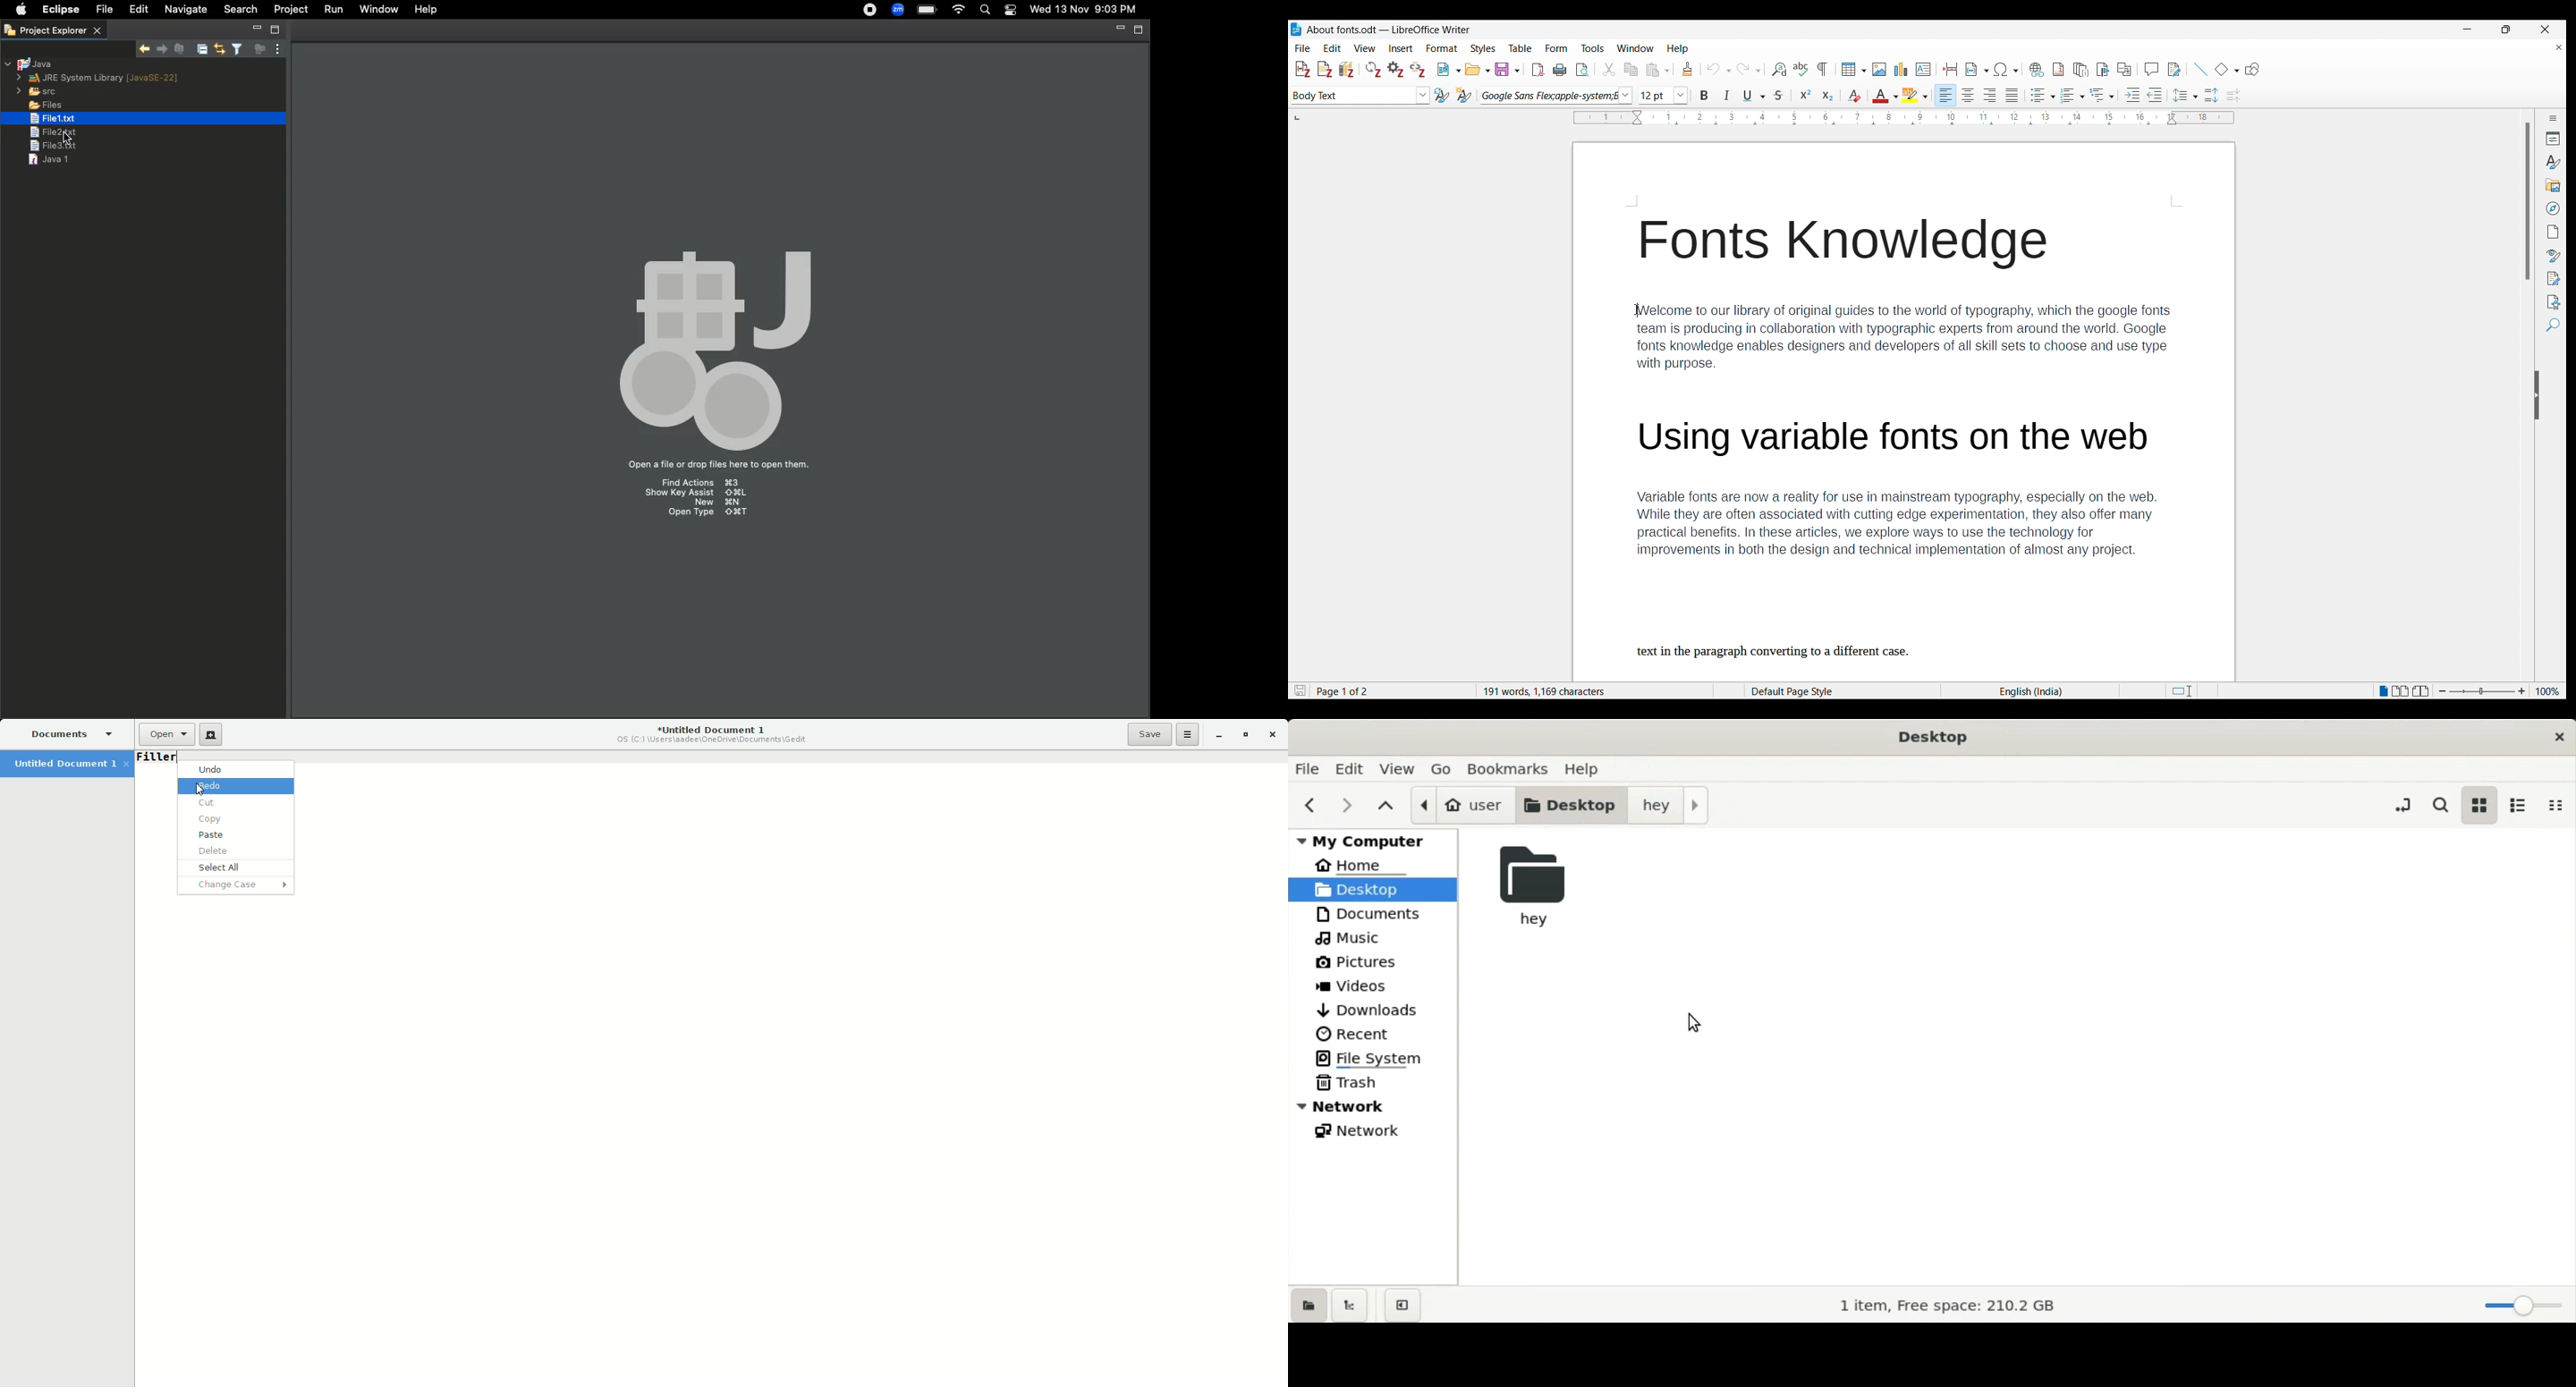 This screenshot has height=1400, width=2576. What do you see at coordinates (1418, 69) in the screenshot?
I see `Unlink citations` at bounding box center [1418, 69].